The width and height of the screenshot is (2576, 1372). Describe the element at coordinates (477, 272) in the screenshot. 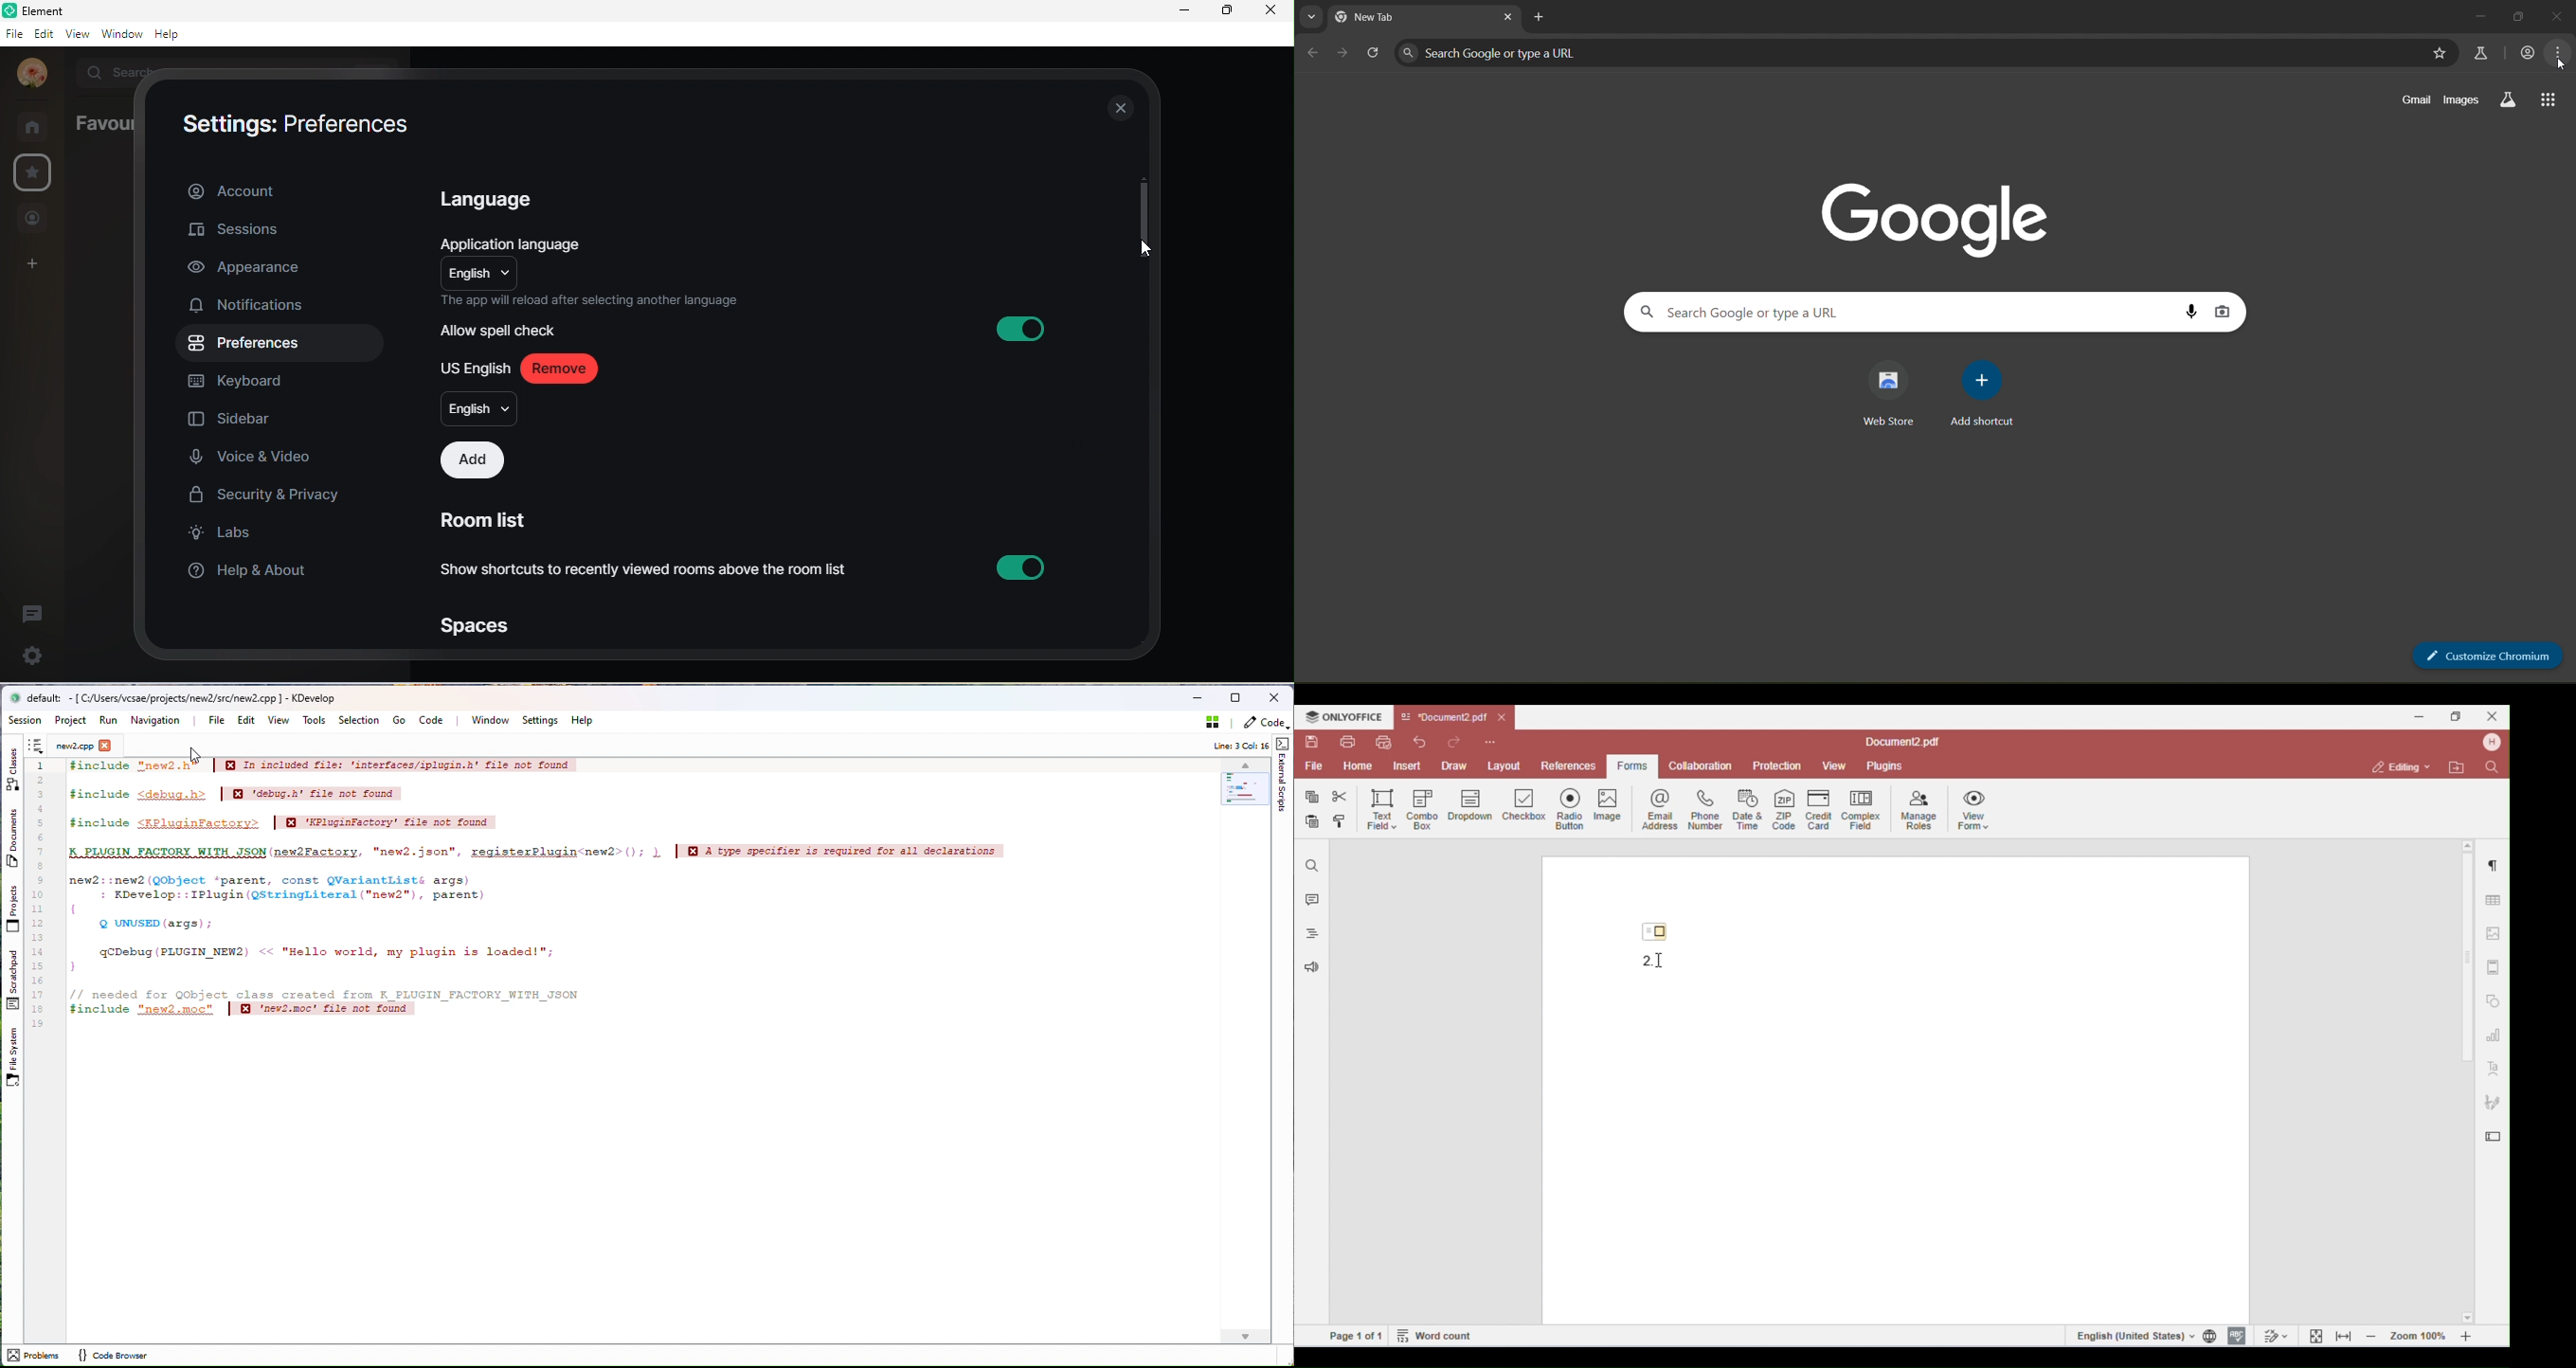

I see `english` at that location.